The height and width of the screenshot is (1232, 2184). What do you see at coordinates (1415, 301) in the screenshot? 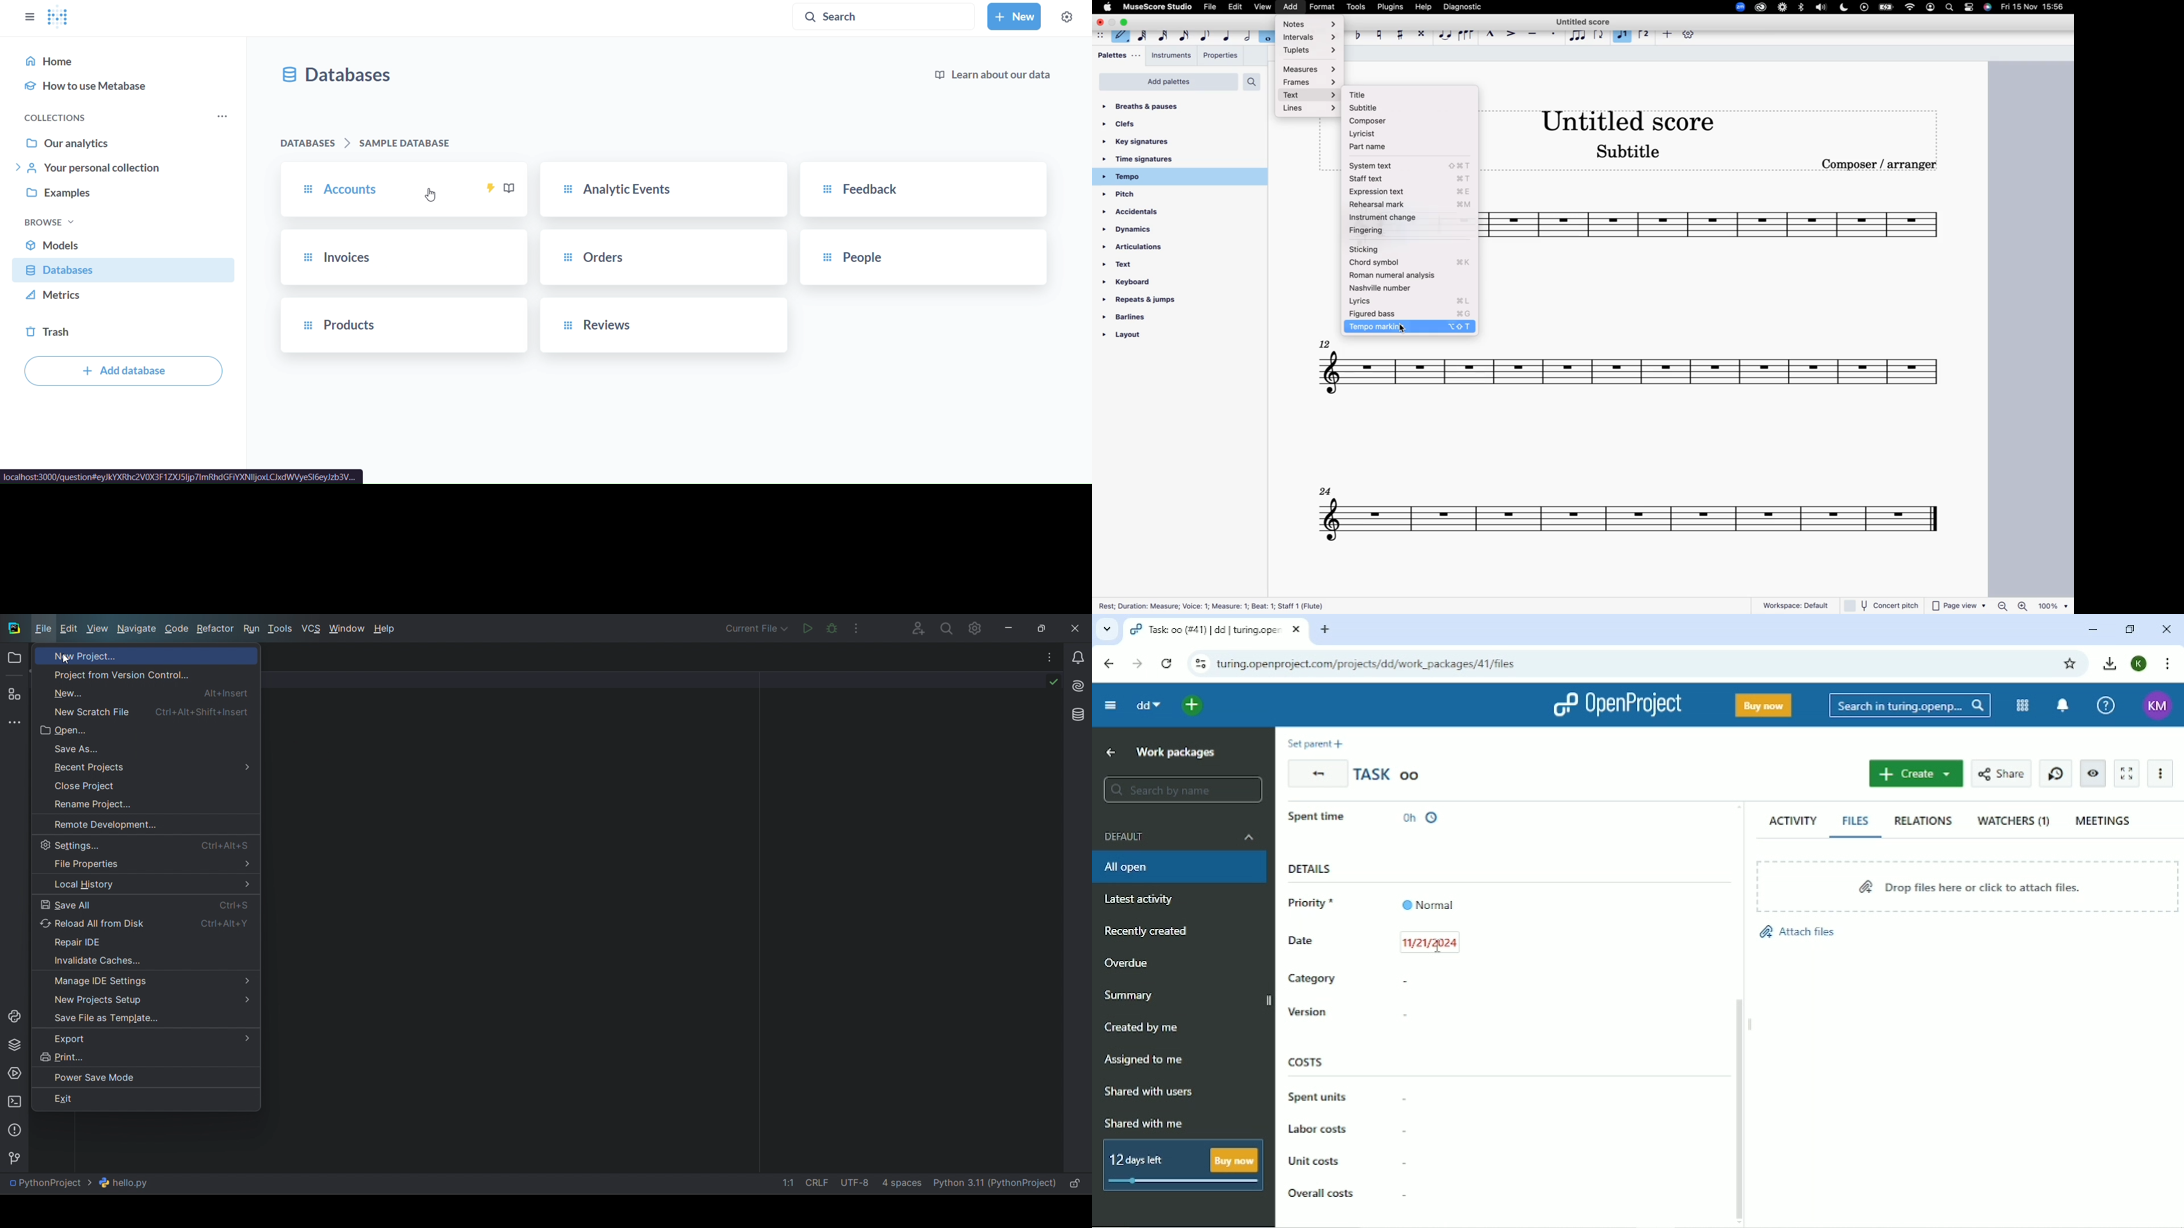
I see `lyrics` at bounding box center [1415, 301].